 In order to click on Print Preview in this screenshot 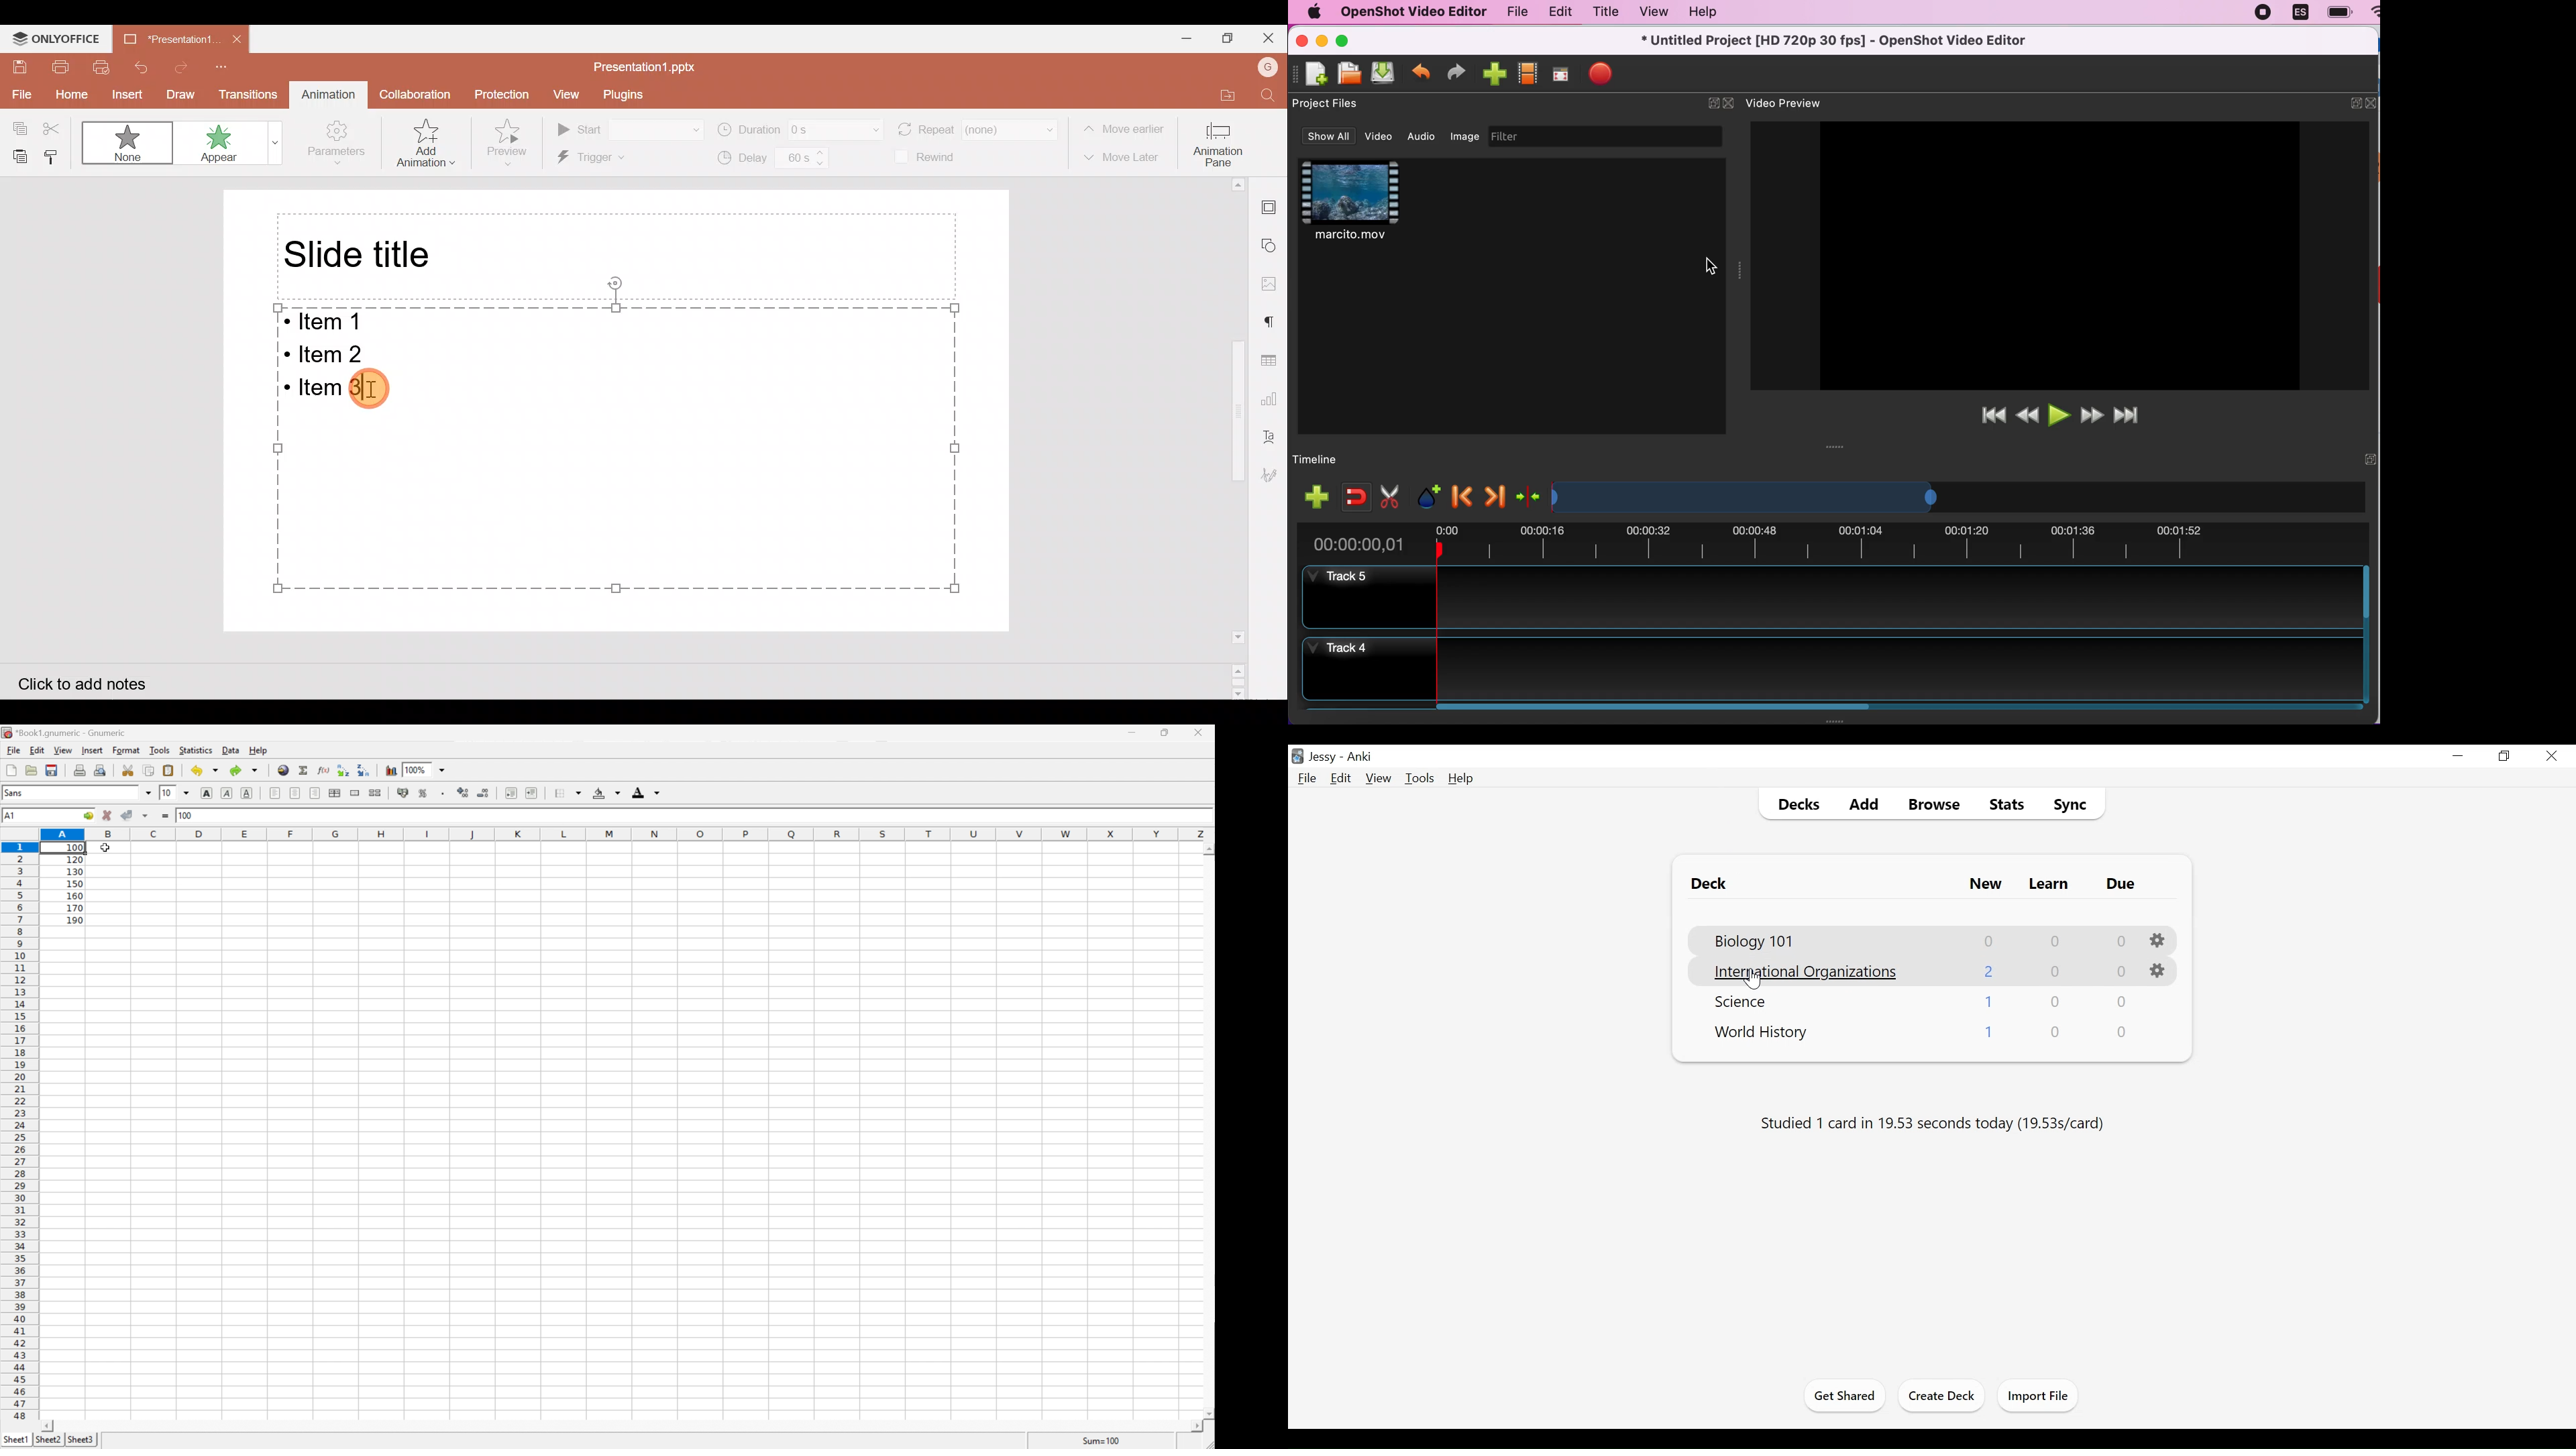, I will do `click(102, 770)`.